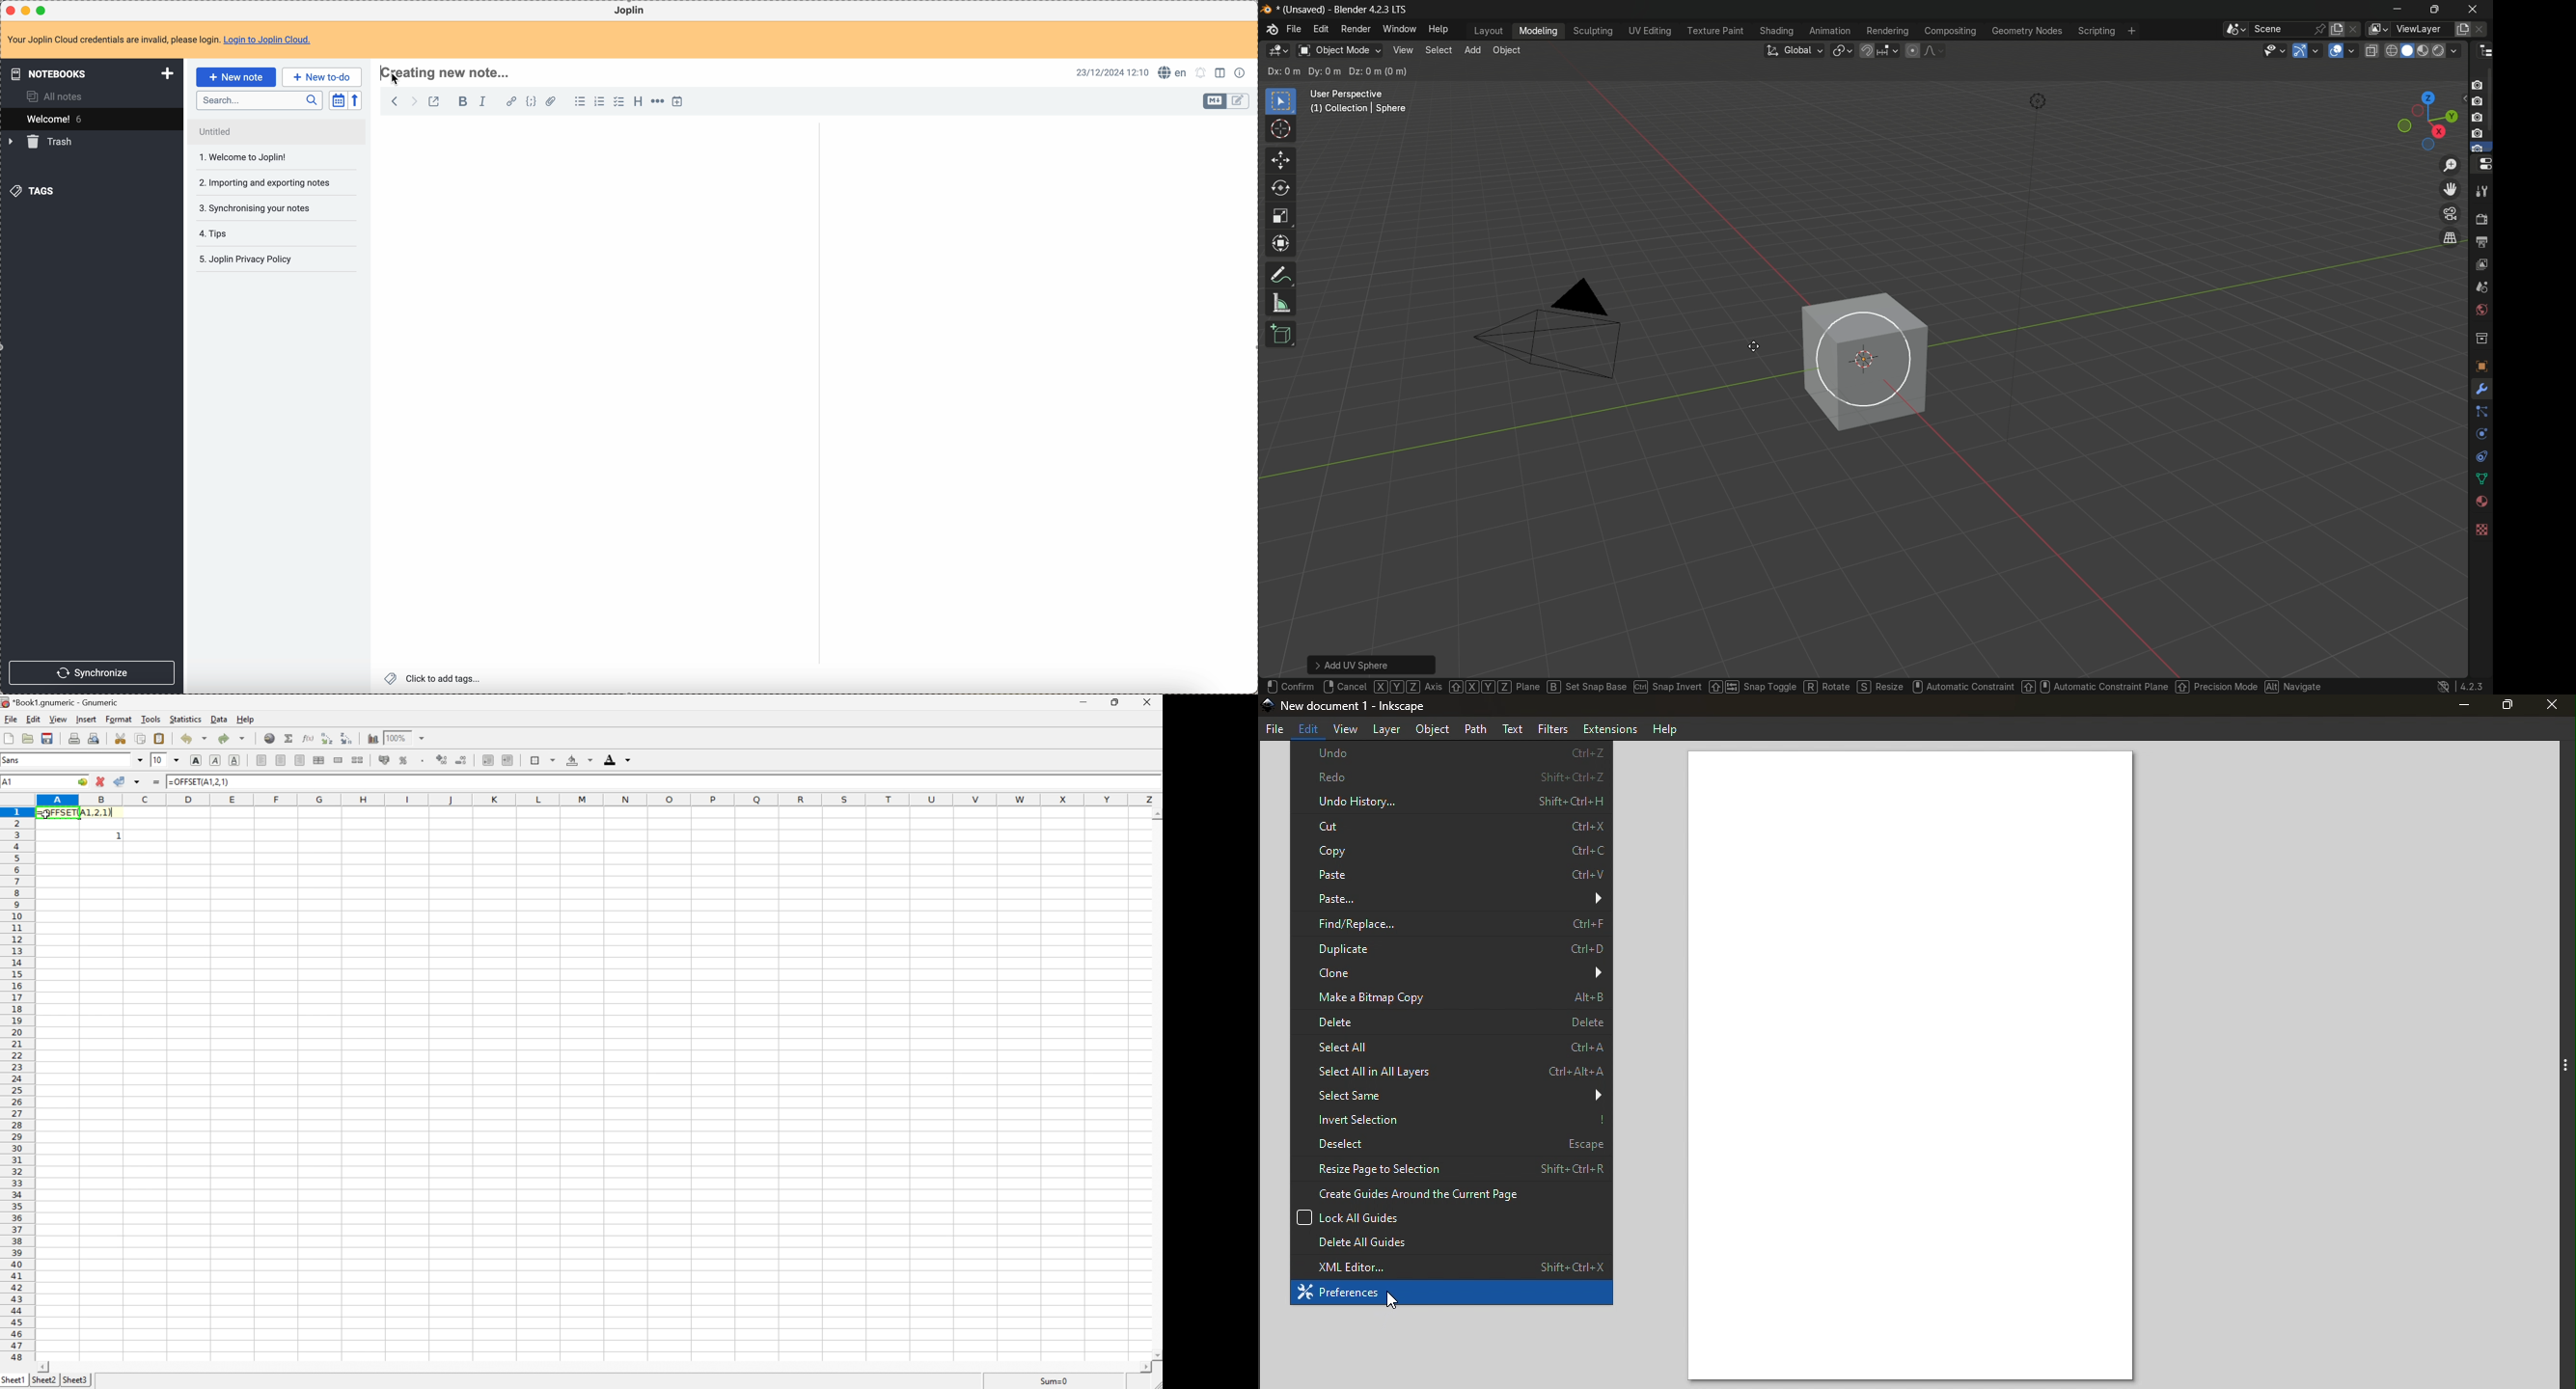  Describe the element at coordinates (1202, 73) in the screenshot. I see `set notifications` at that location.